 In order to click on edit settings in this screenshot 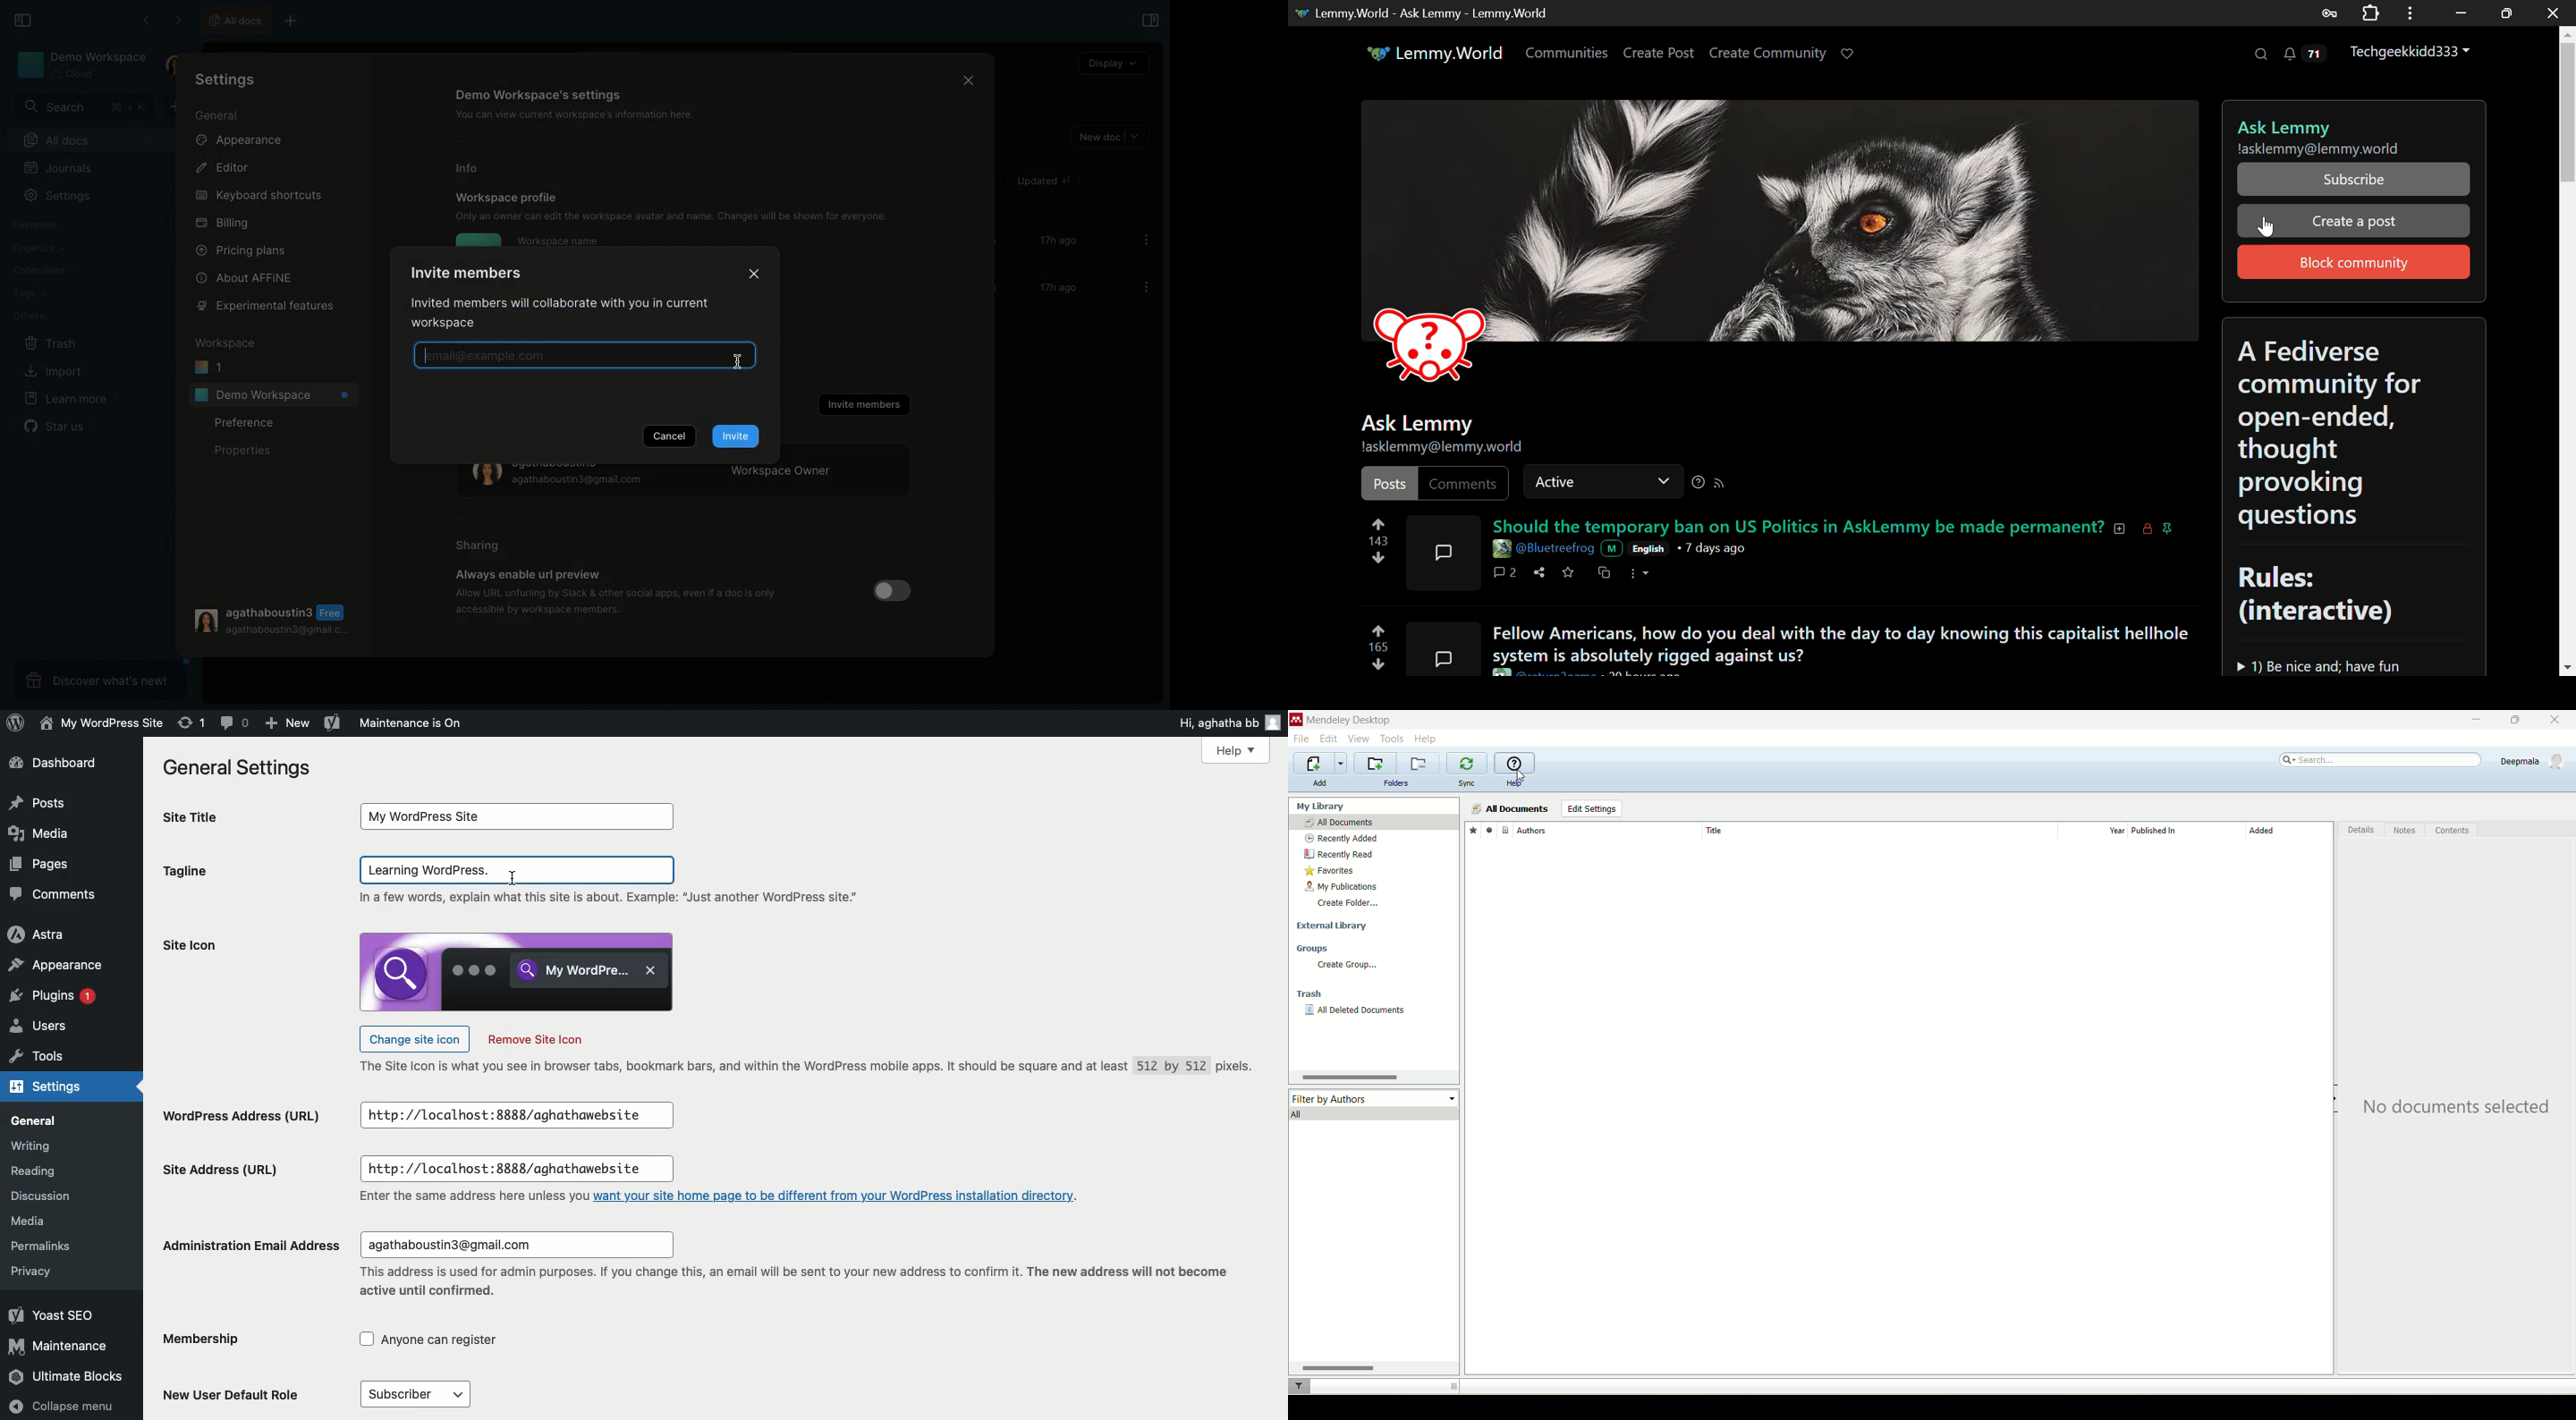, I will do `click(1591, 808)`.